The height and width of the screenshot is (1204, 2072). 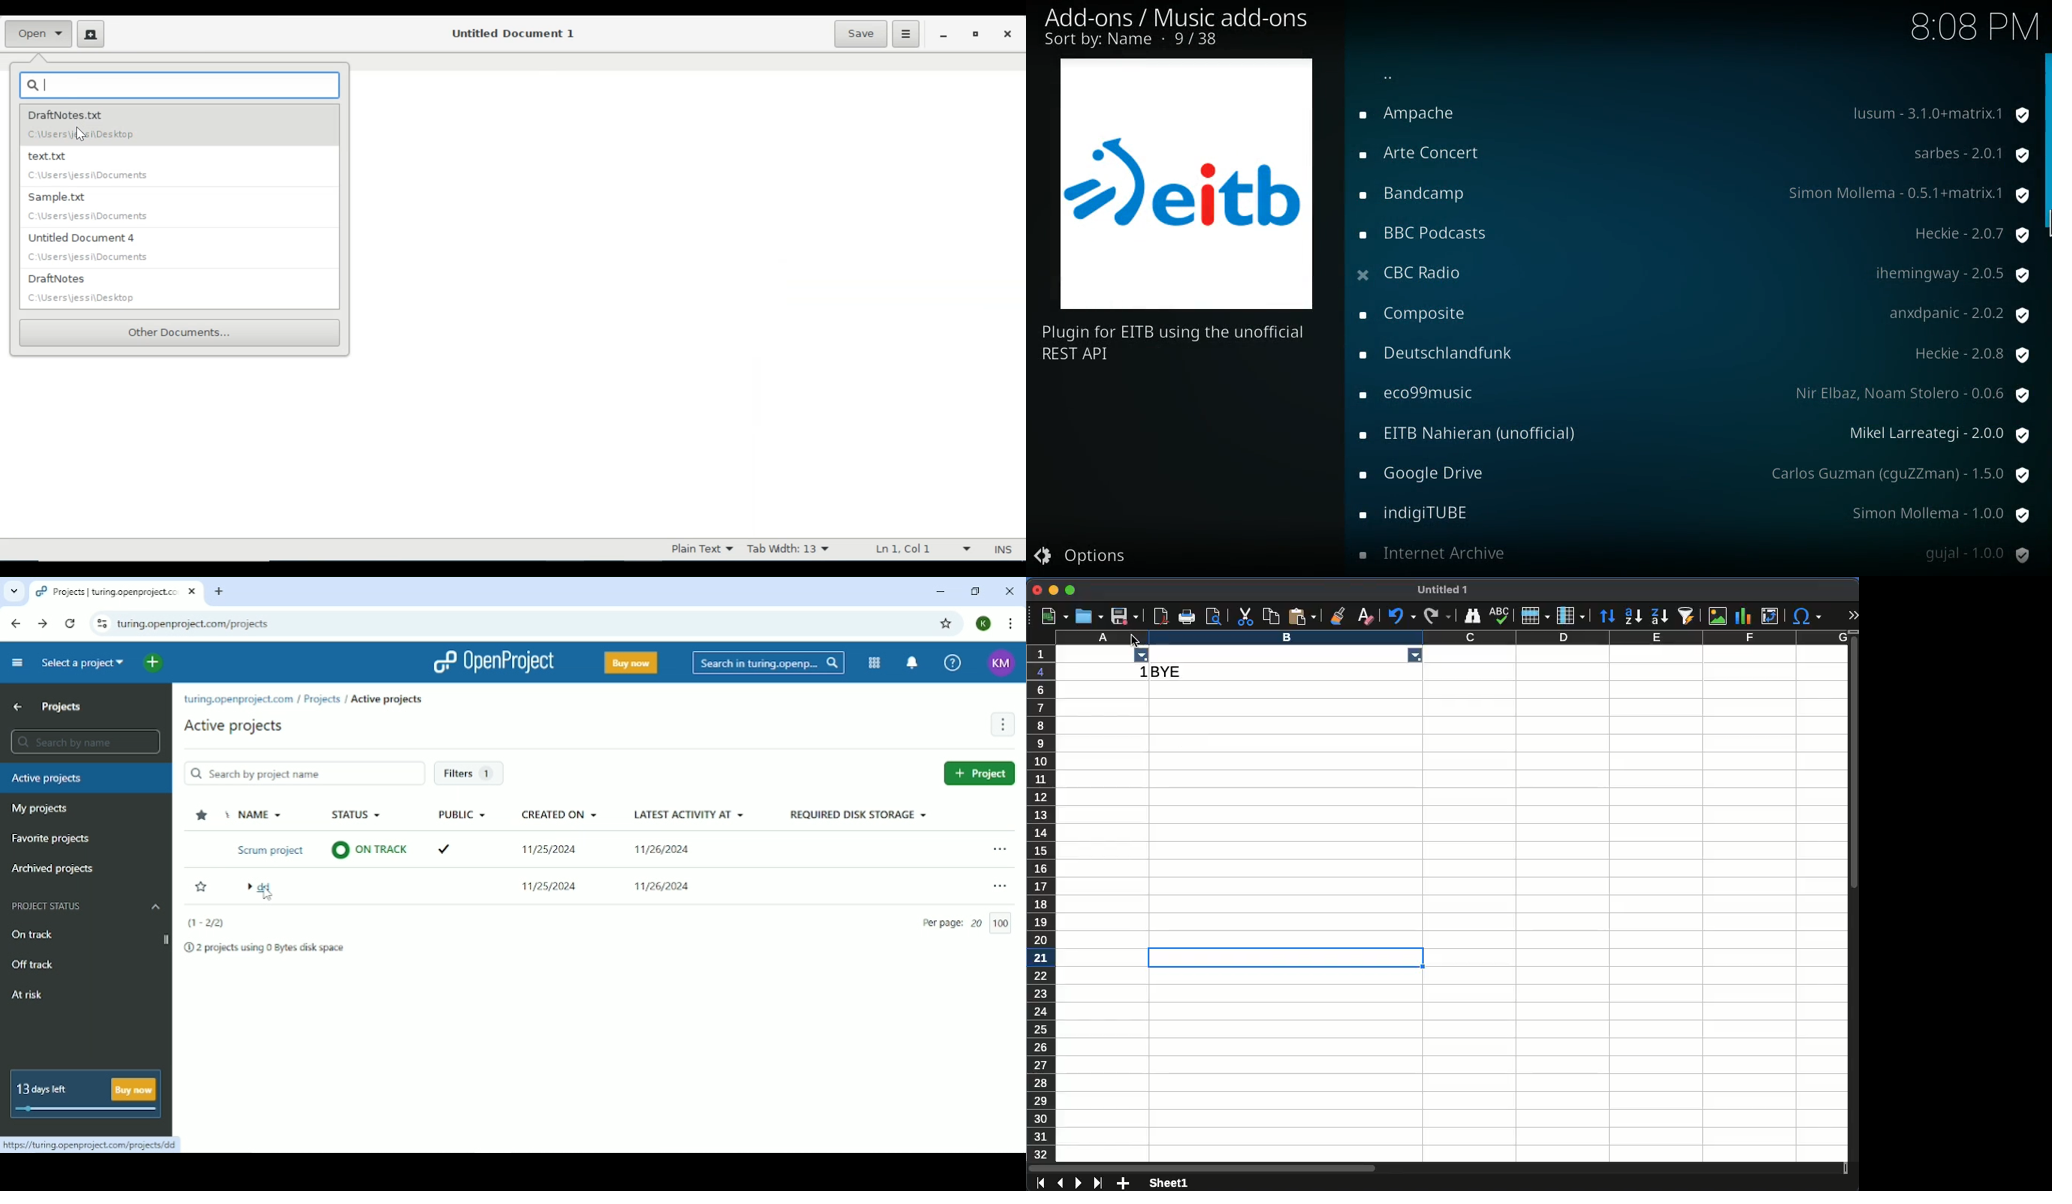 I want to click on print, so click(x=1188, y=616).